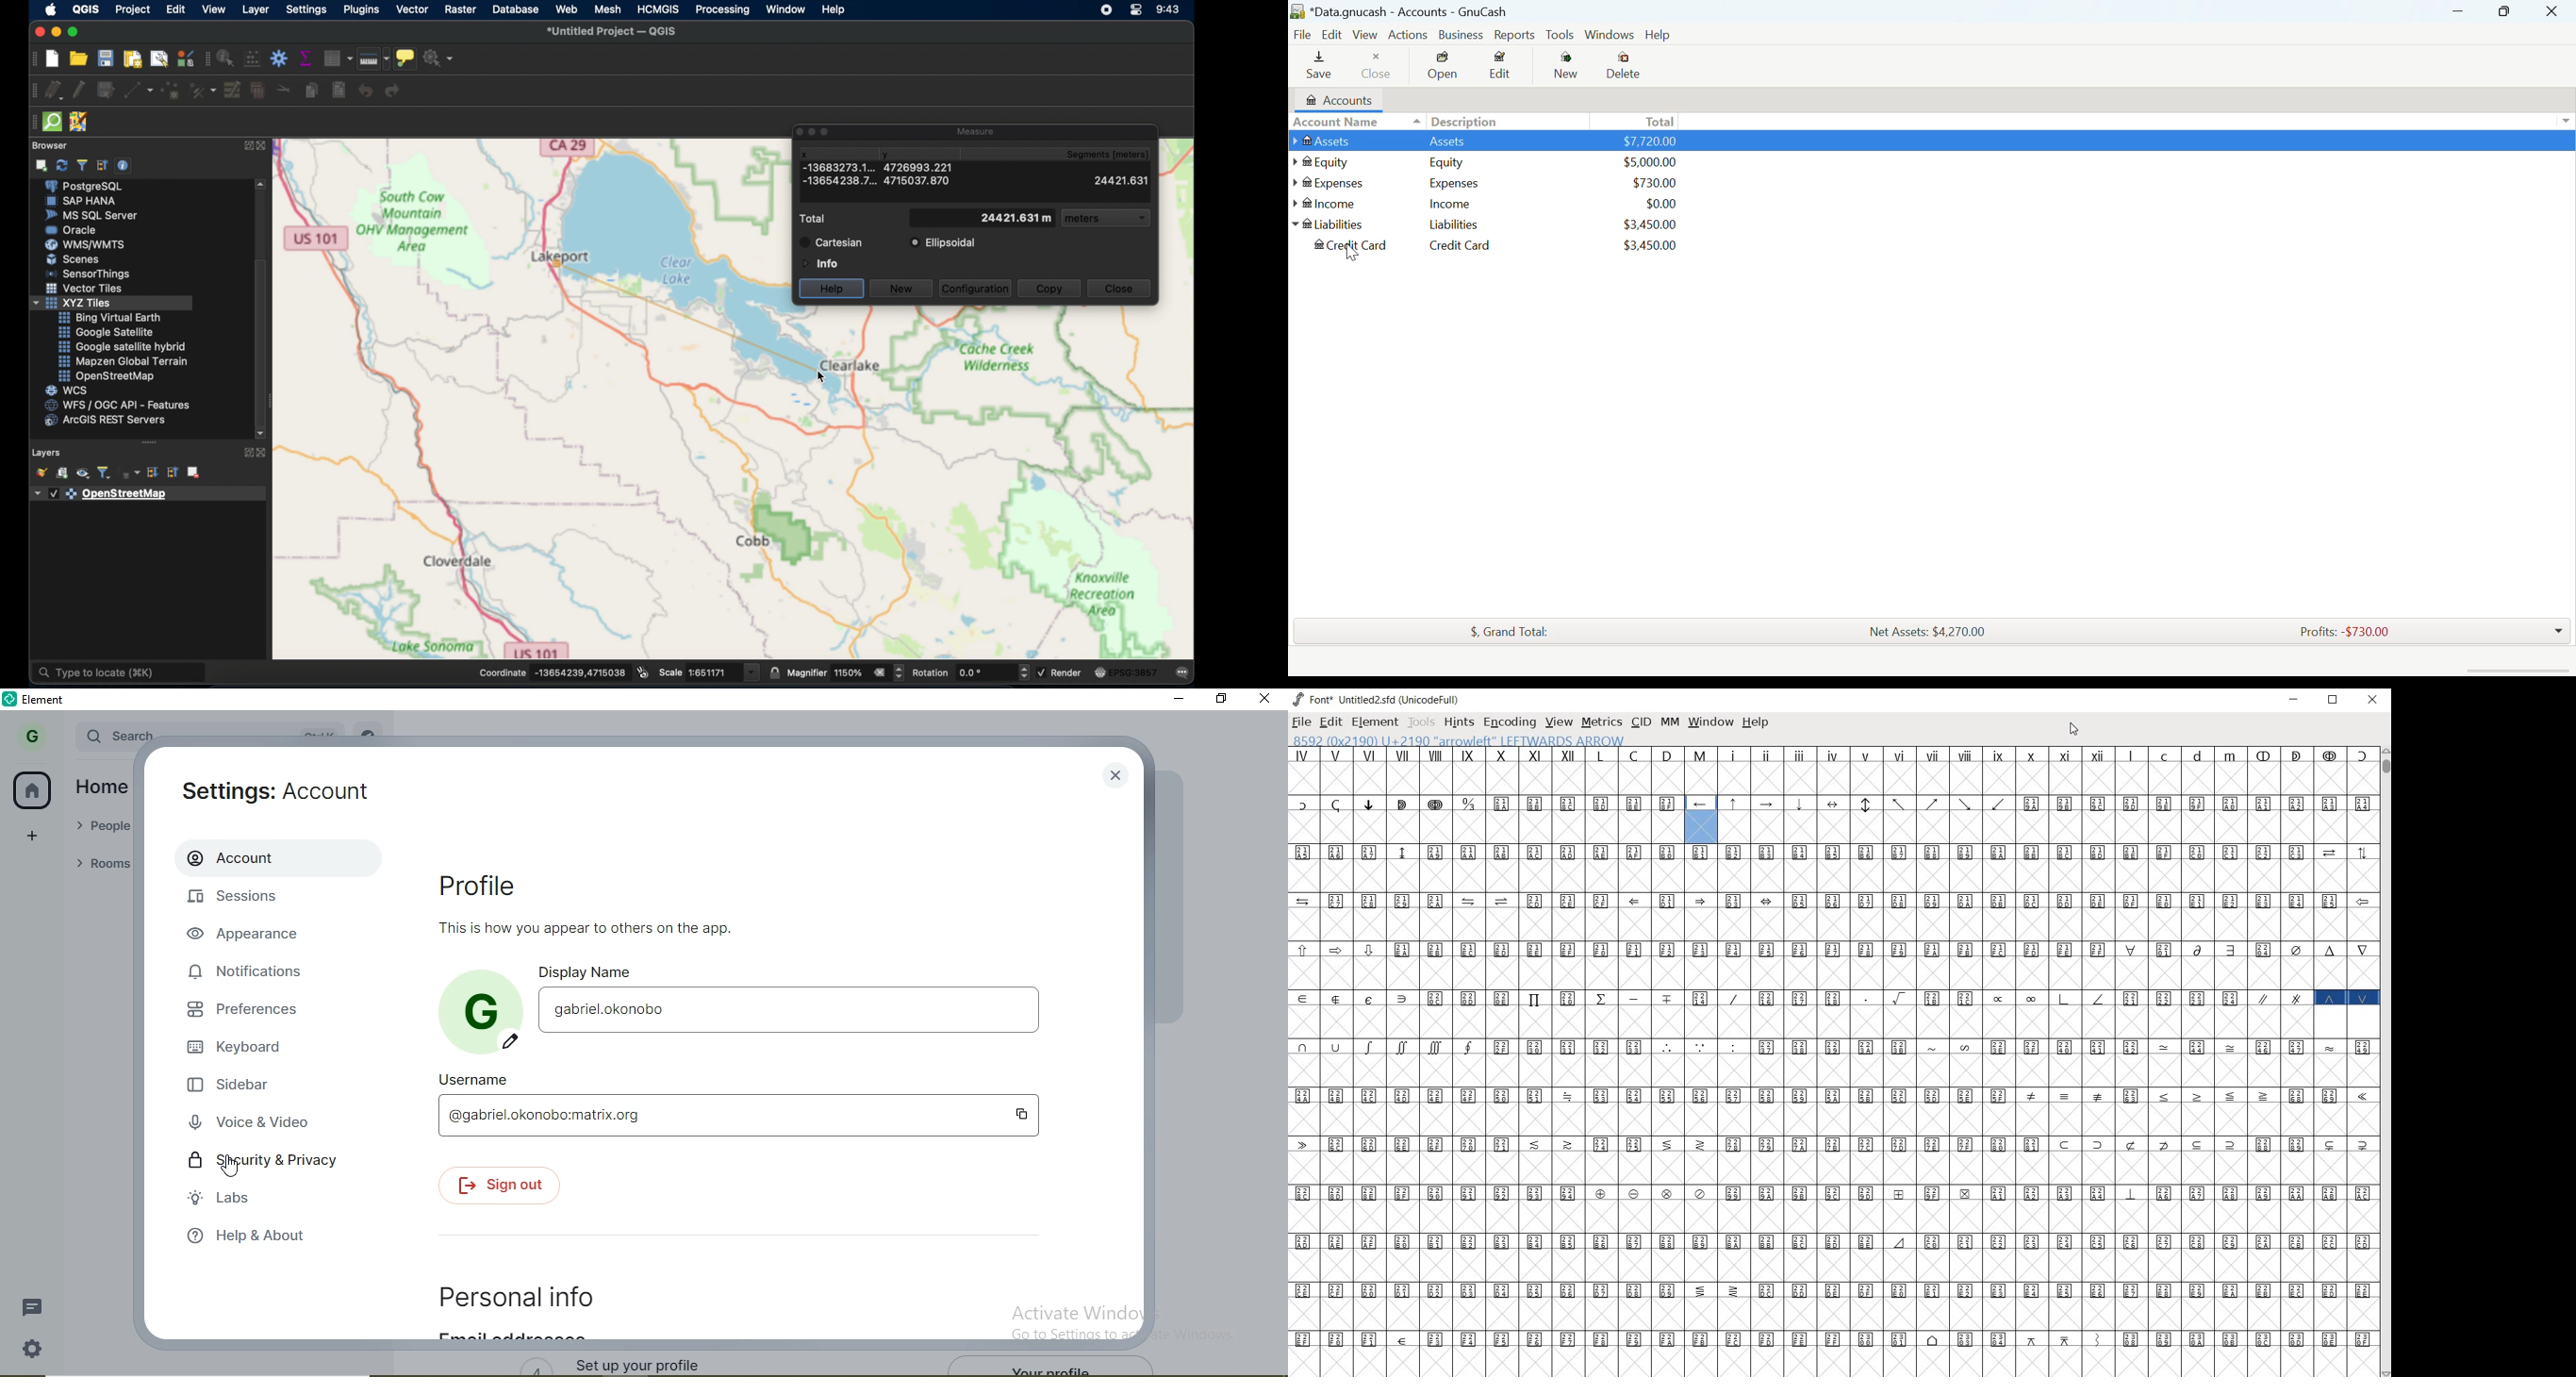  I want to click on Windows, so click(1609, 33).